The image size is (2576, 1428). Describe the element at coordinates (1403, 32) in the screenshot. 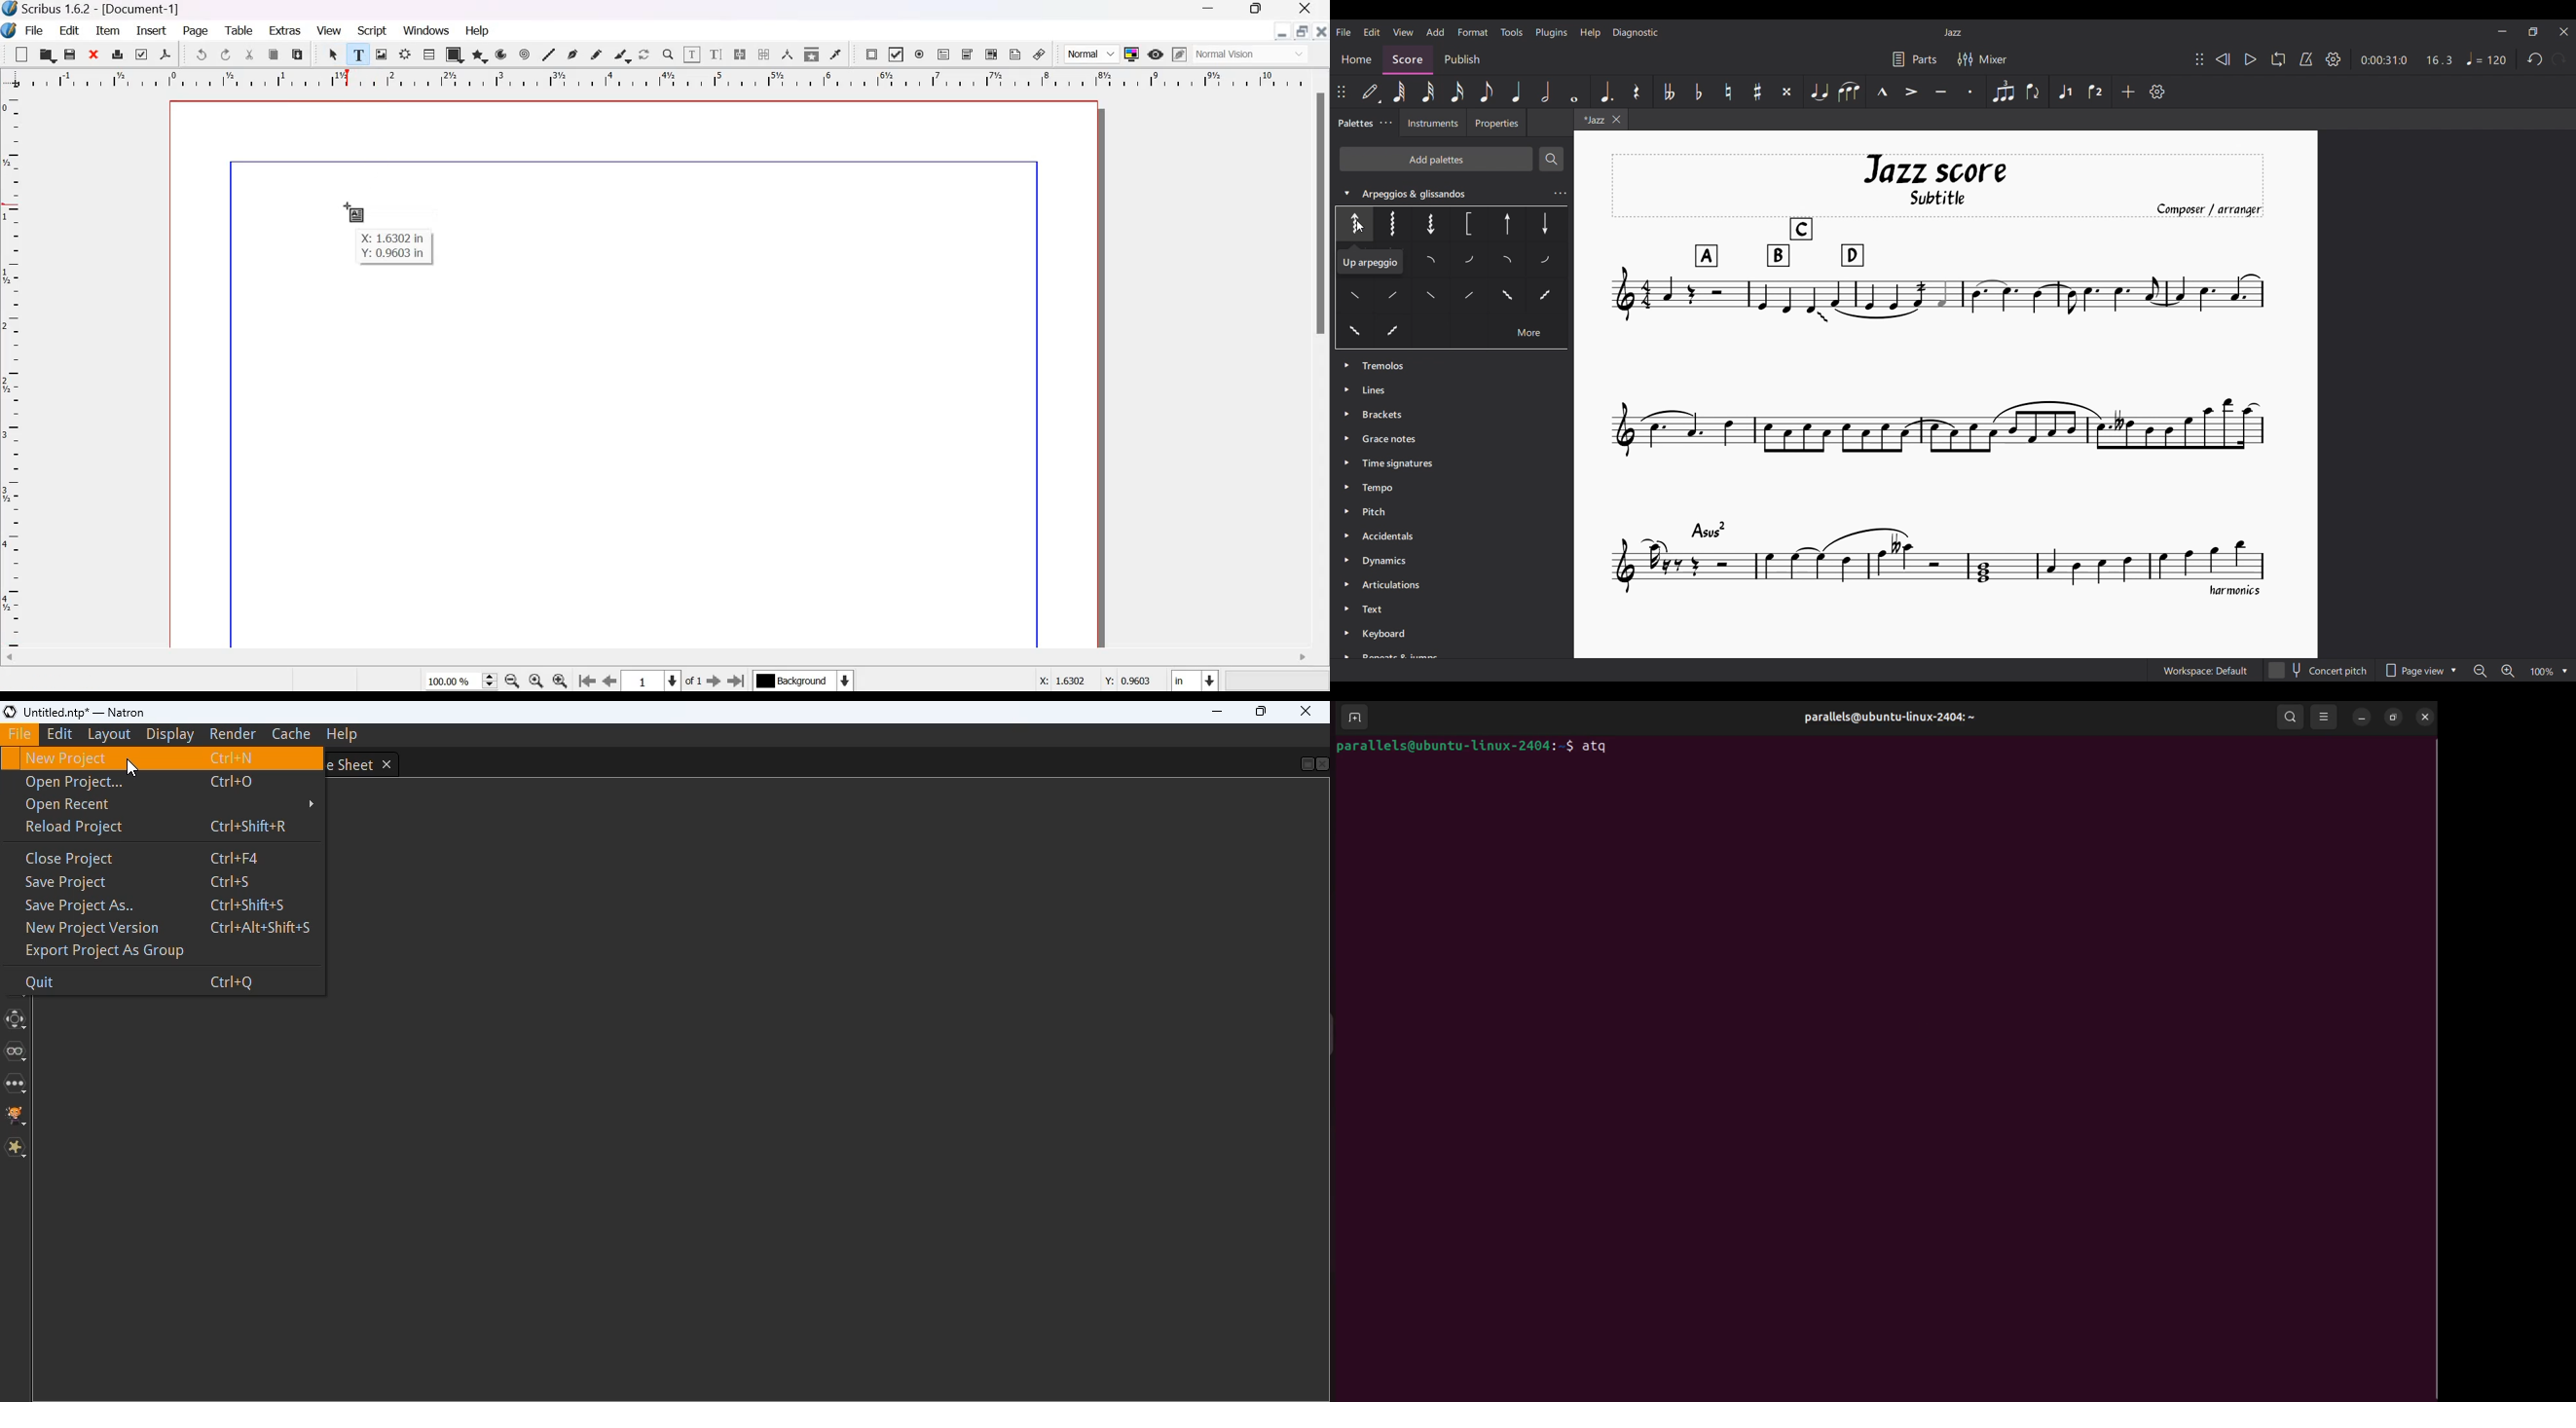

I see `View menu` at that location.